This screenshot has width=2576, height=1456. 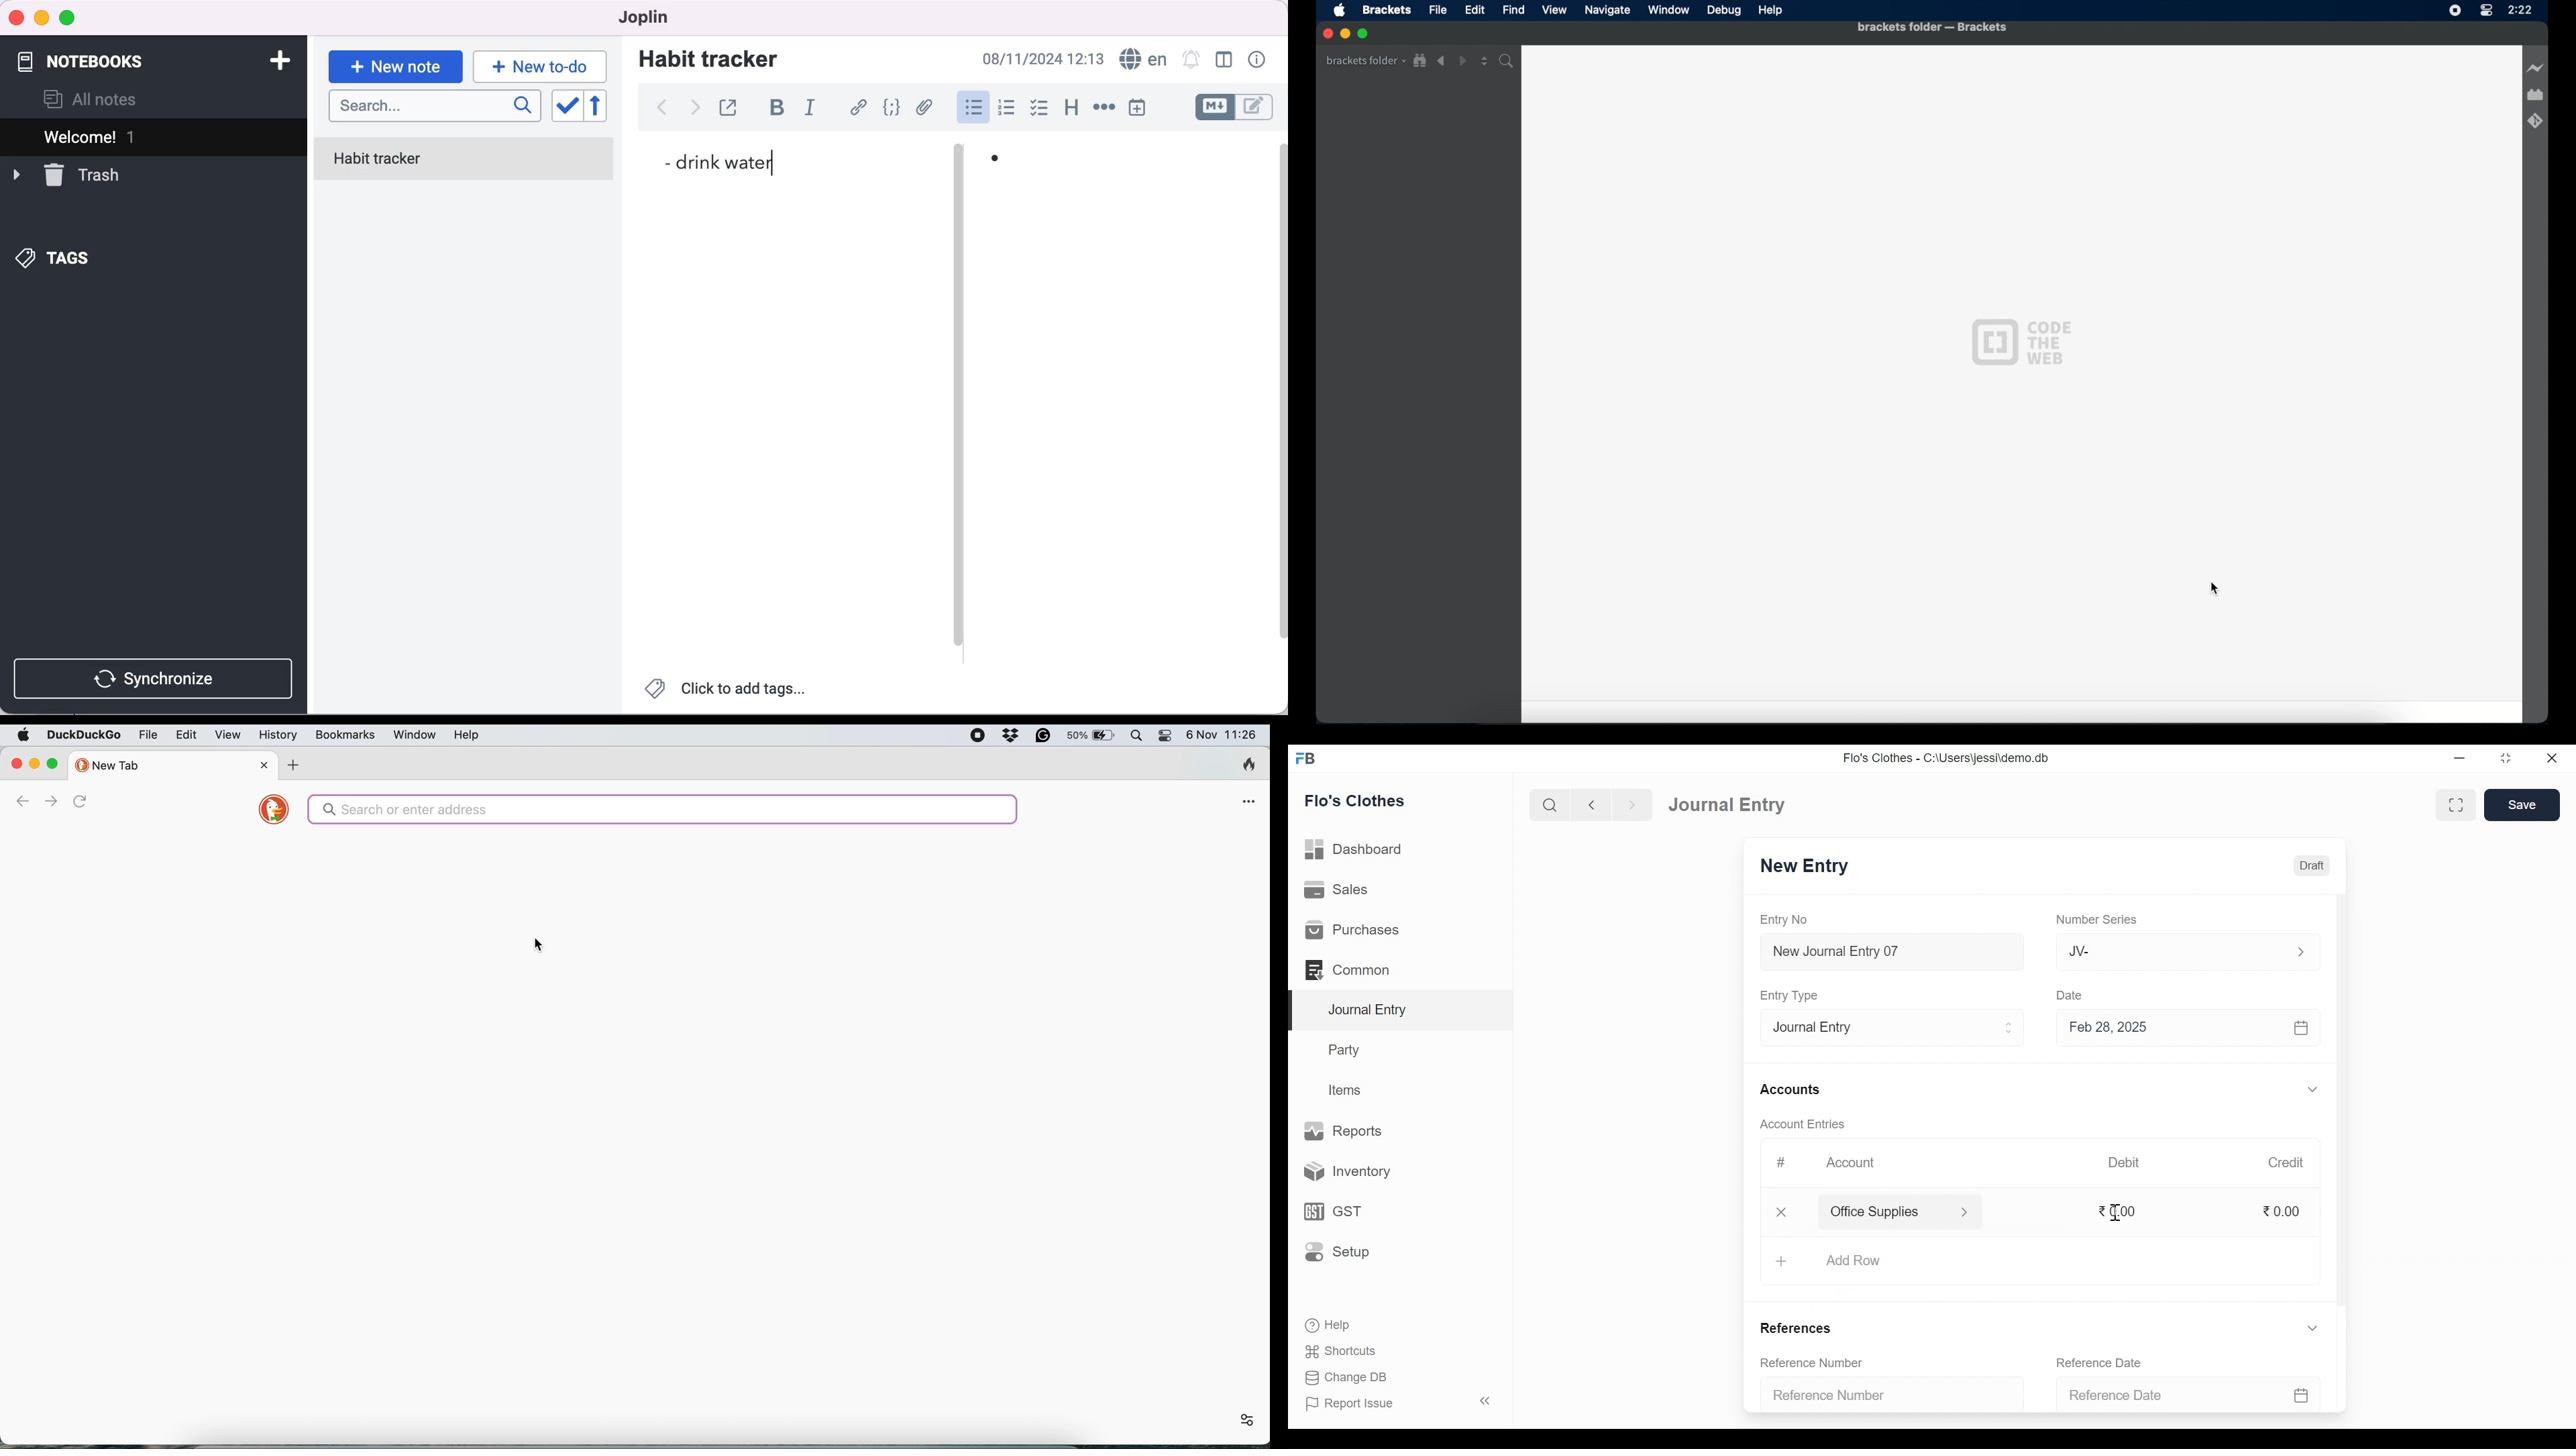 What do you see at coordinates (1348, 1349) in the screenshot?
I see `Shortcuts` at bounding box center [1348, 1349].